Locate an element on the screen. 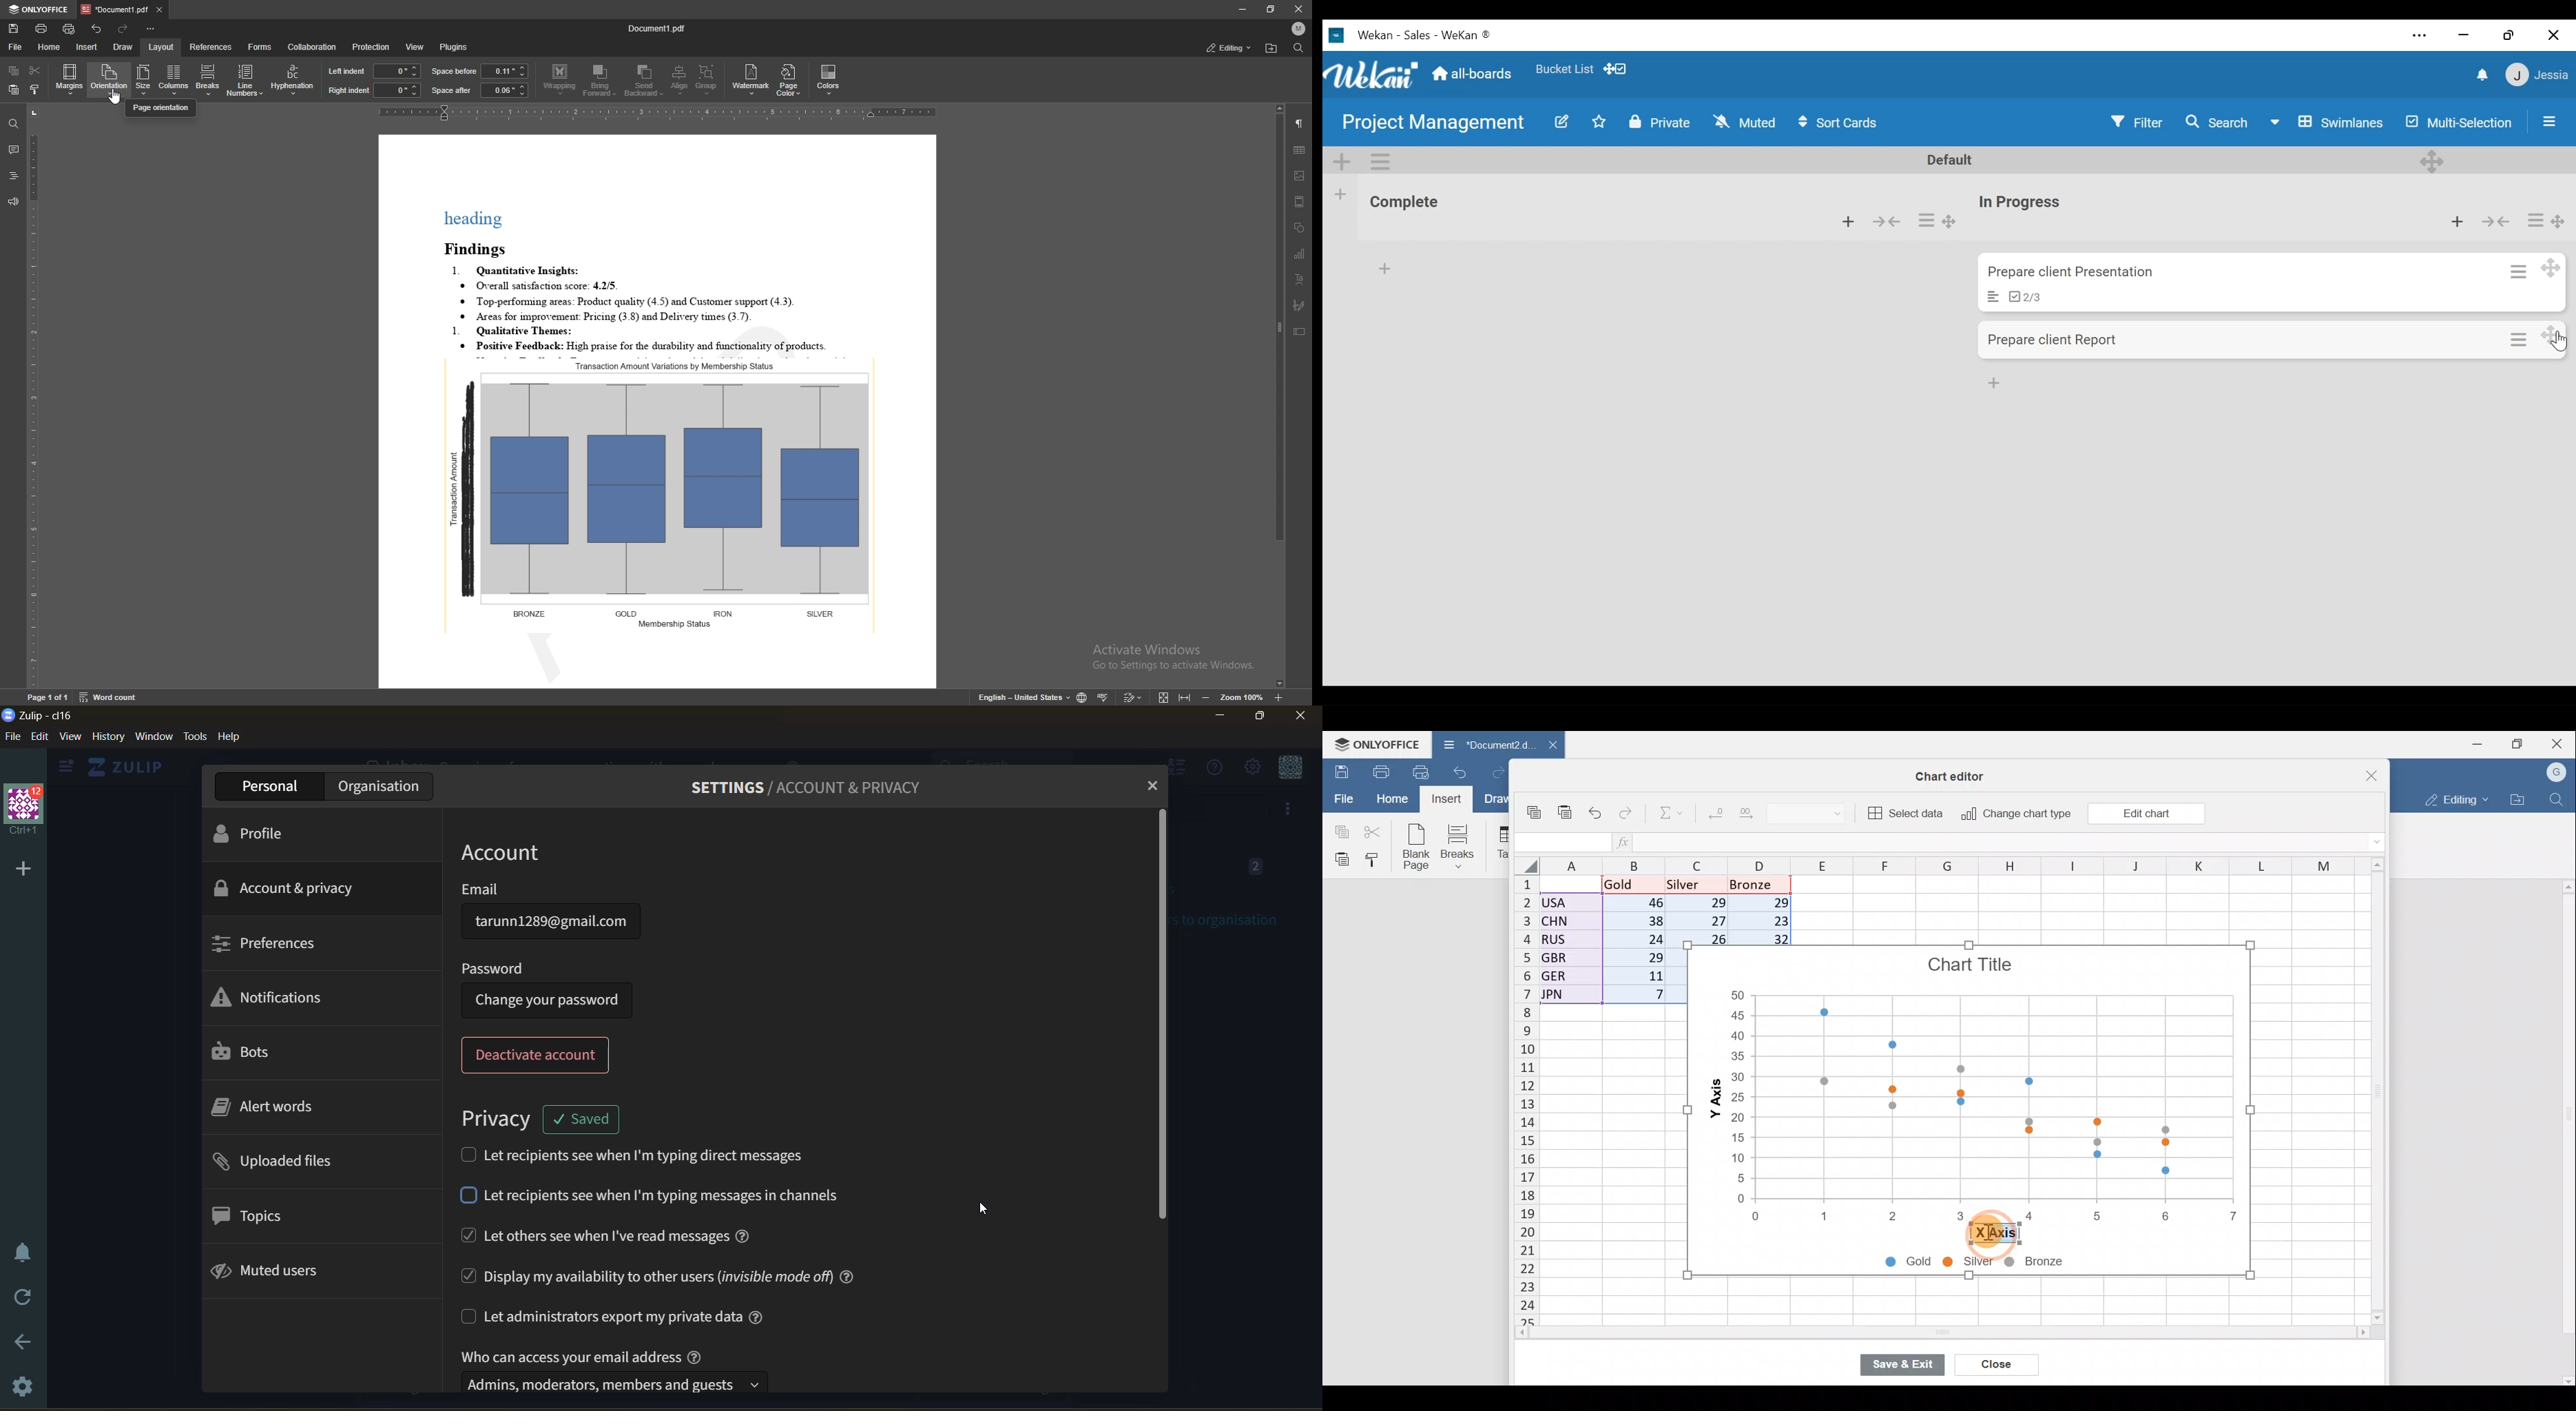 The image size is (2576, 1428). vertical scroll bar is located at coordinates (1159, 1016).